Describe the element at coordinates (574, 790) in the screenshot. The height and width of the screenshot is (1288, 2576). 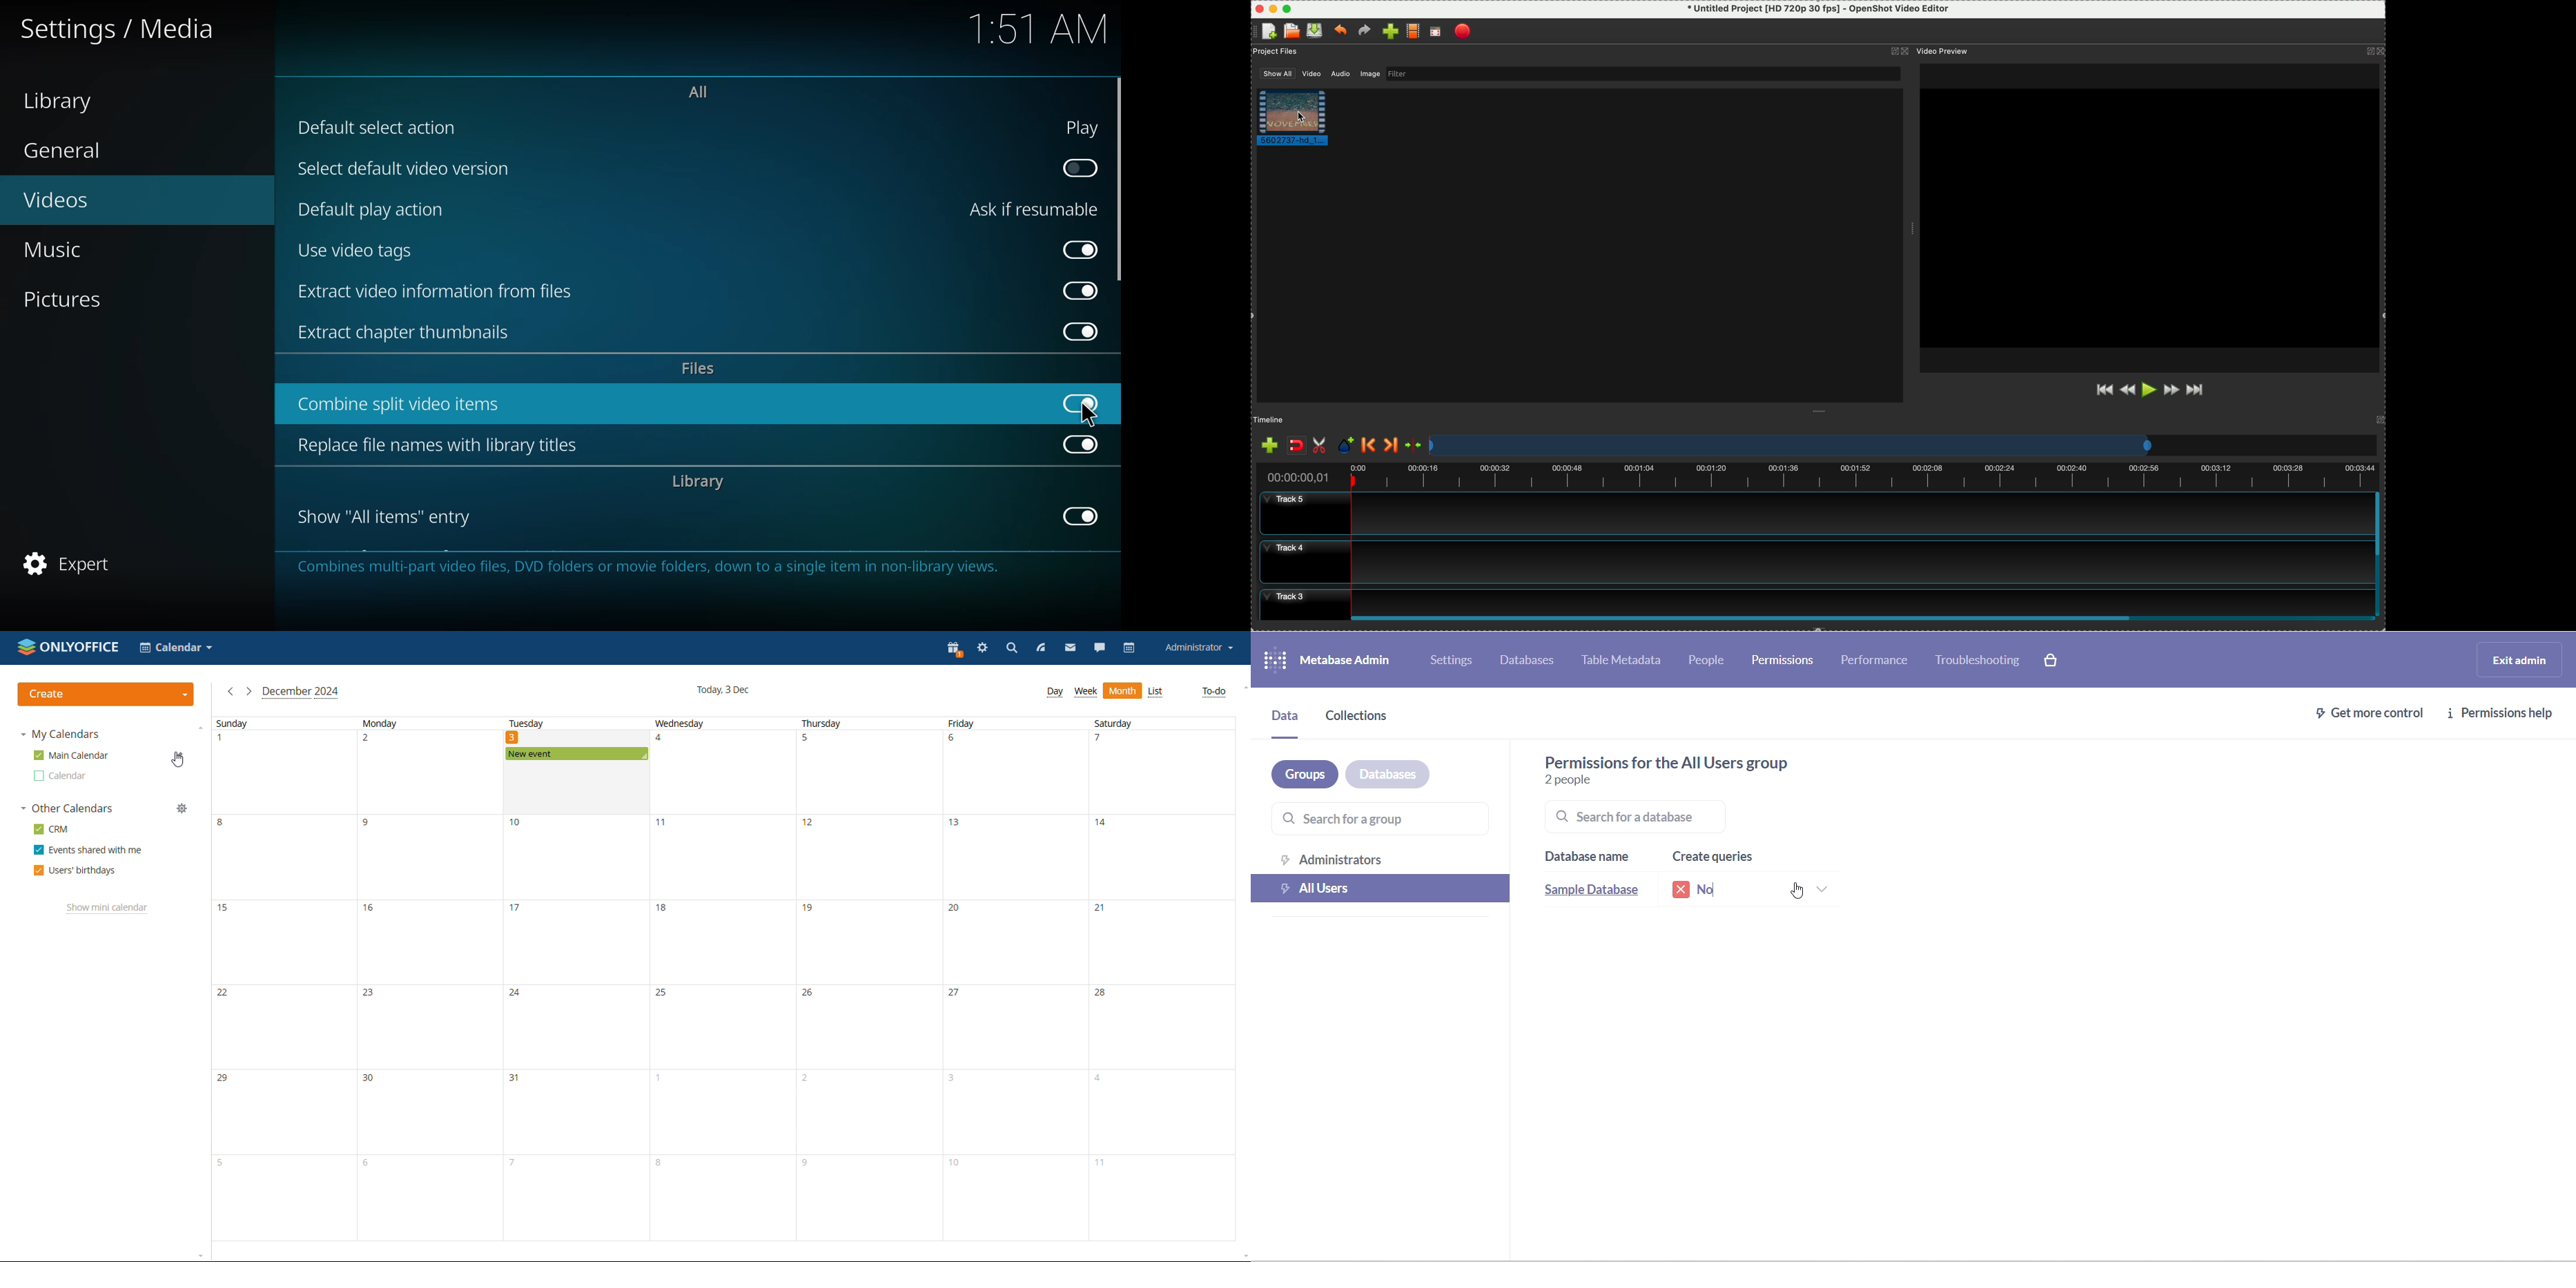
I see `date` at that location.